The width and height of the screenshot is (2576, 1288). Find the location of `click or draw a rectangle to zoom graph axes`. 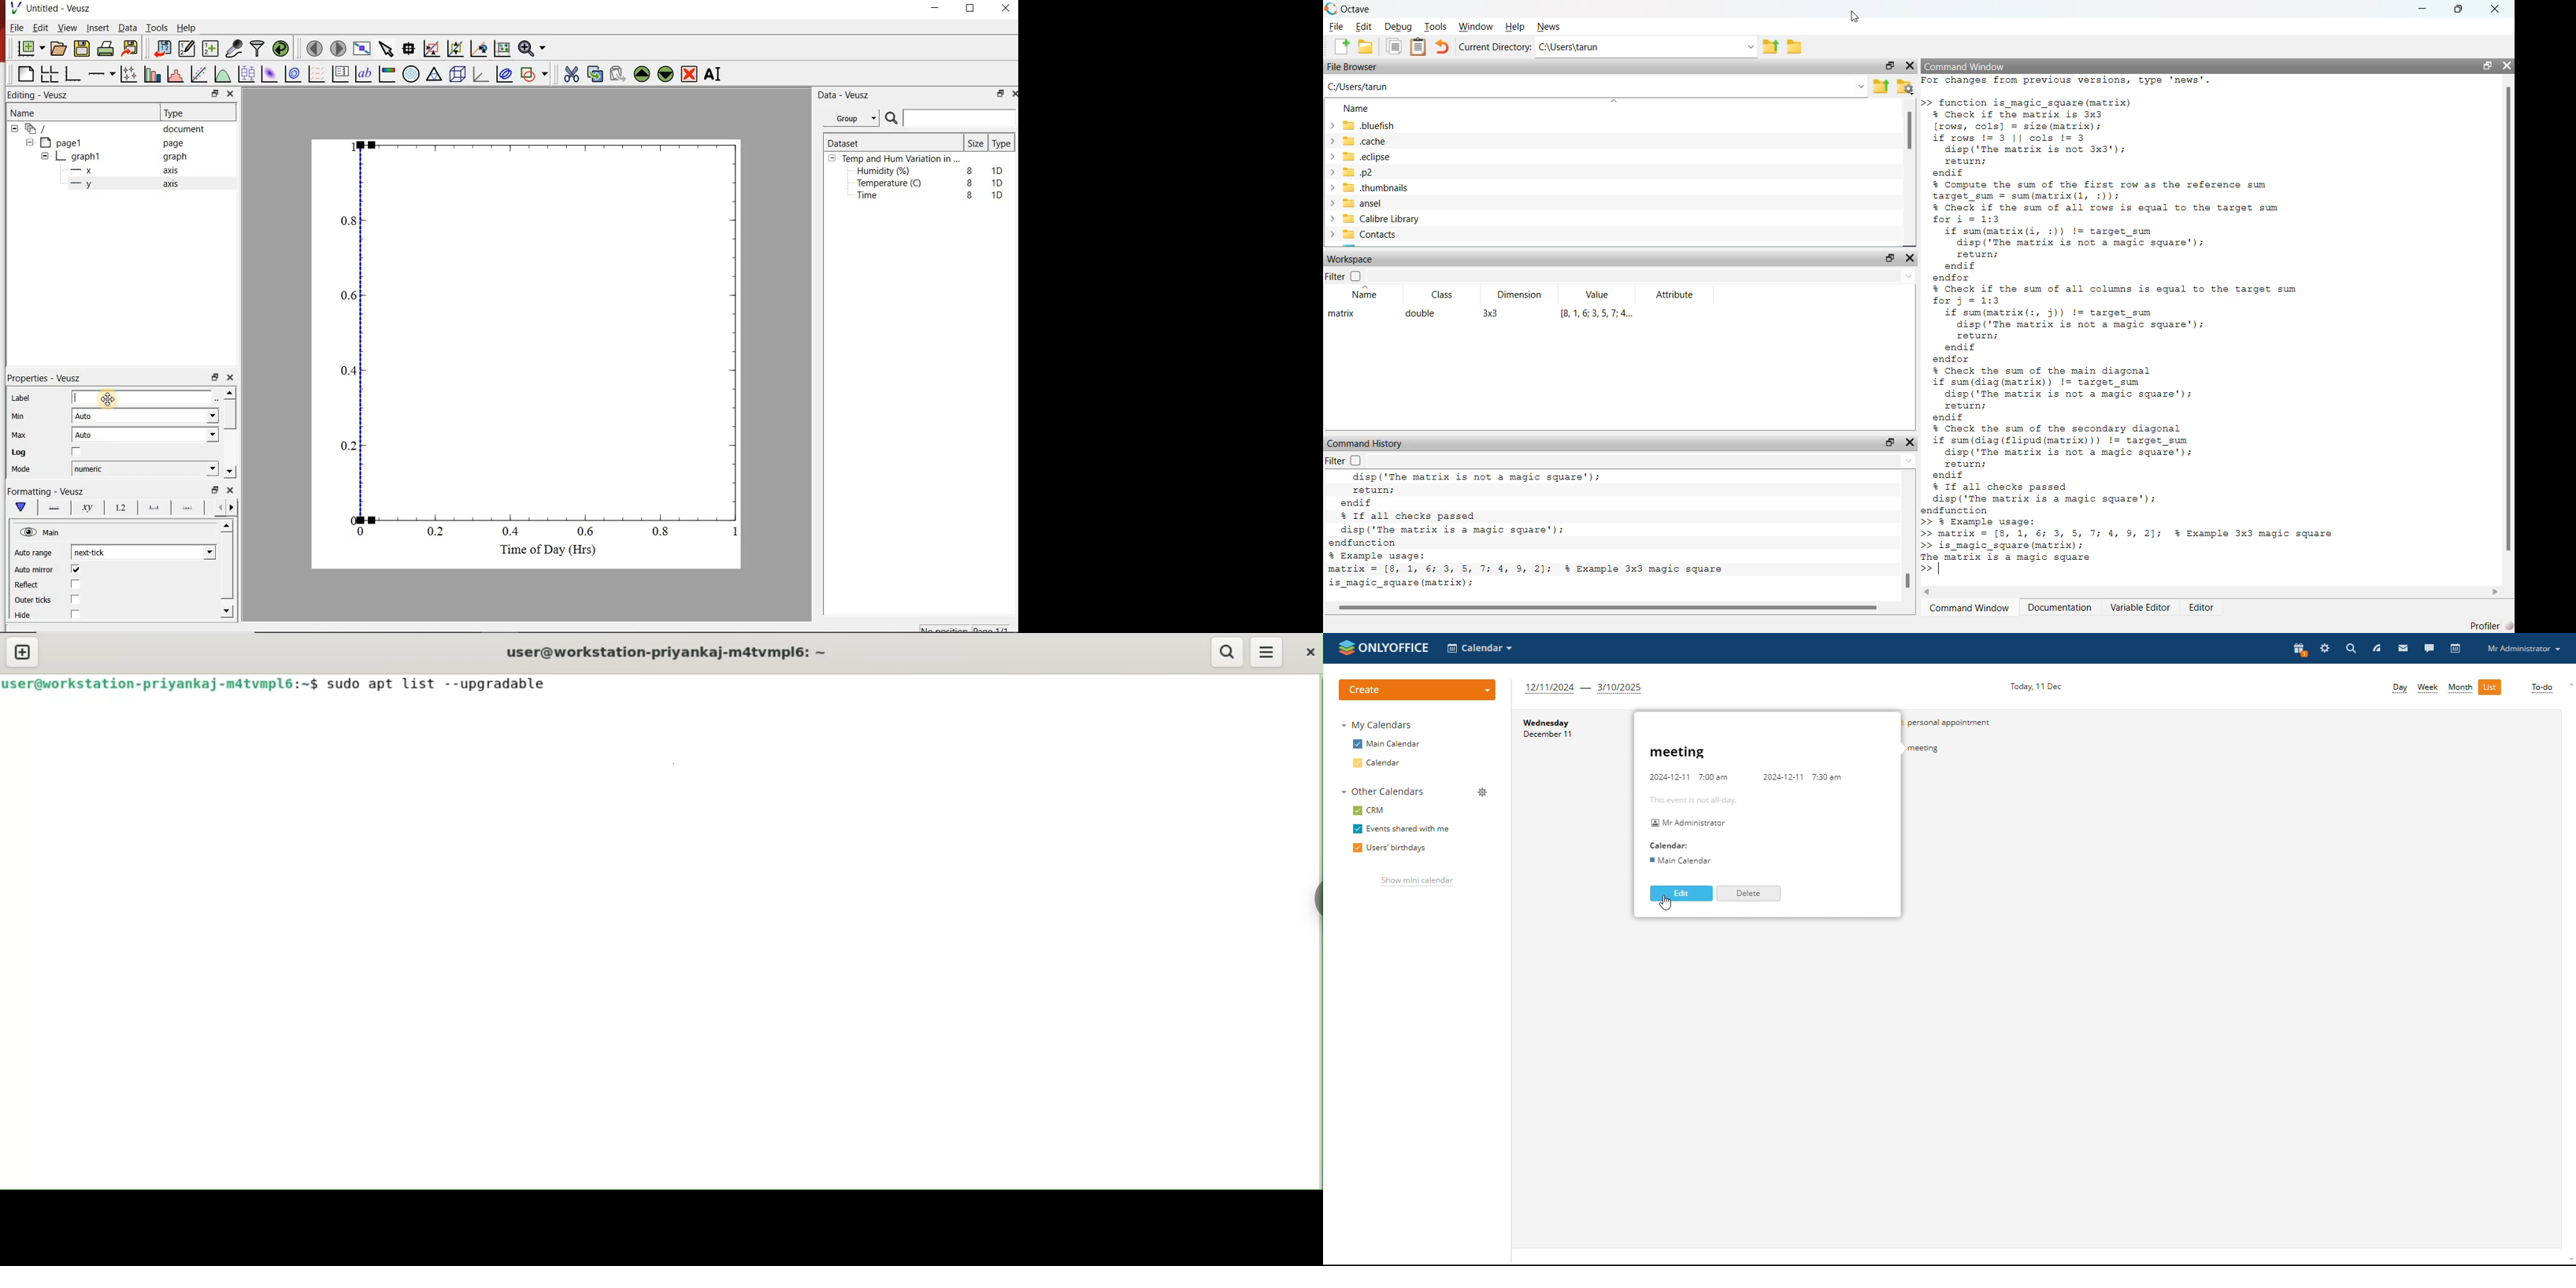

click or draw a rectangle to zoom graph axes is located at coordinates (434, 49).